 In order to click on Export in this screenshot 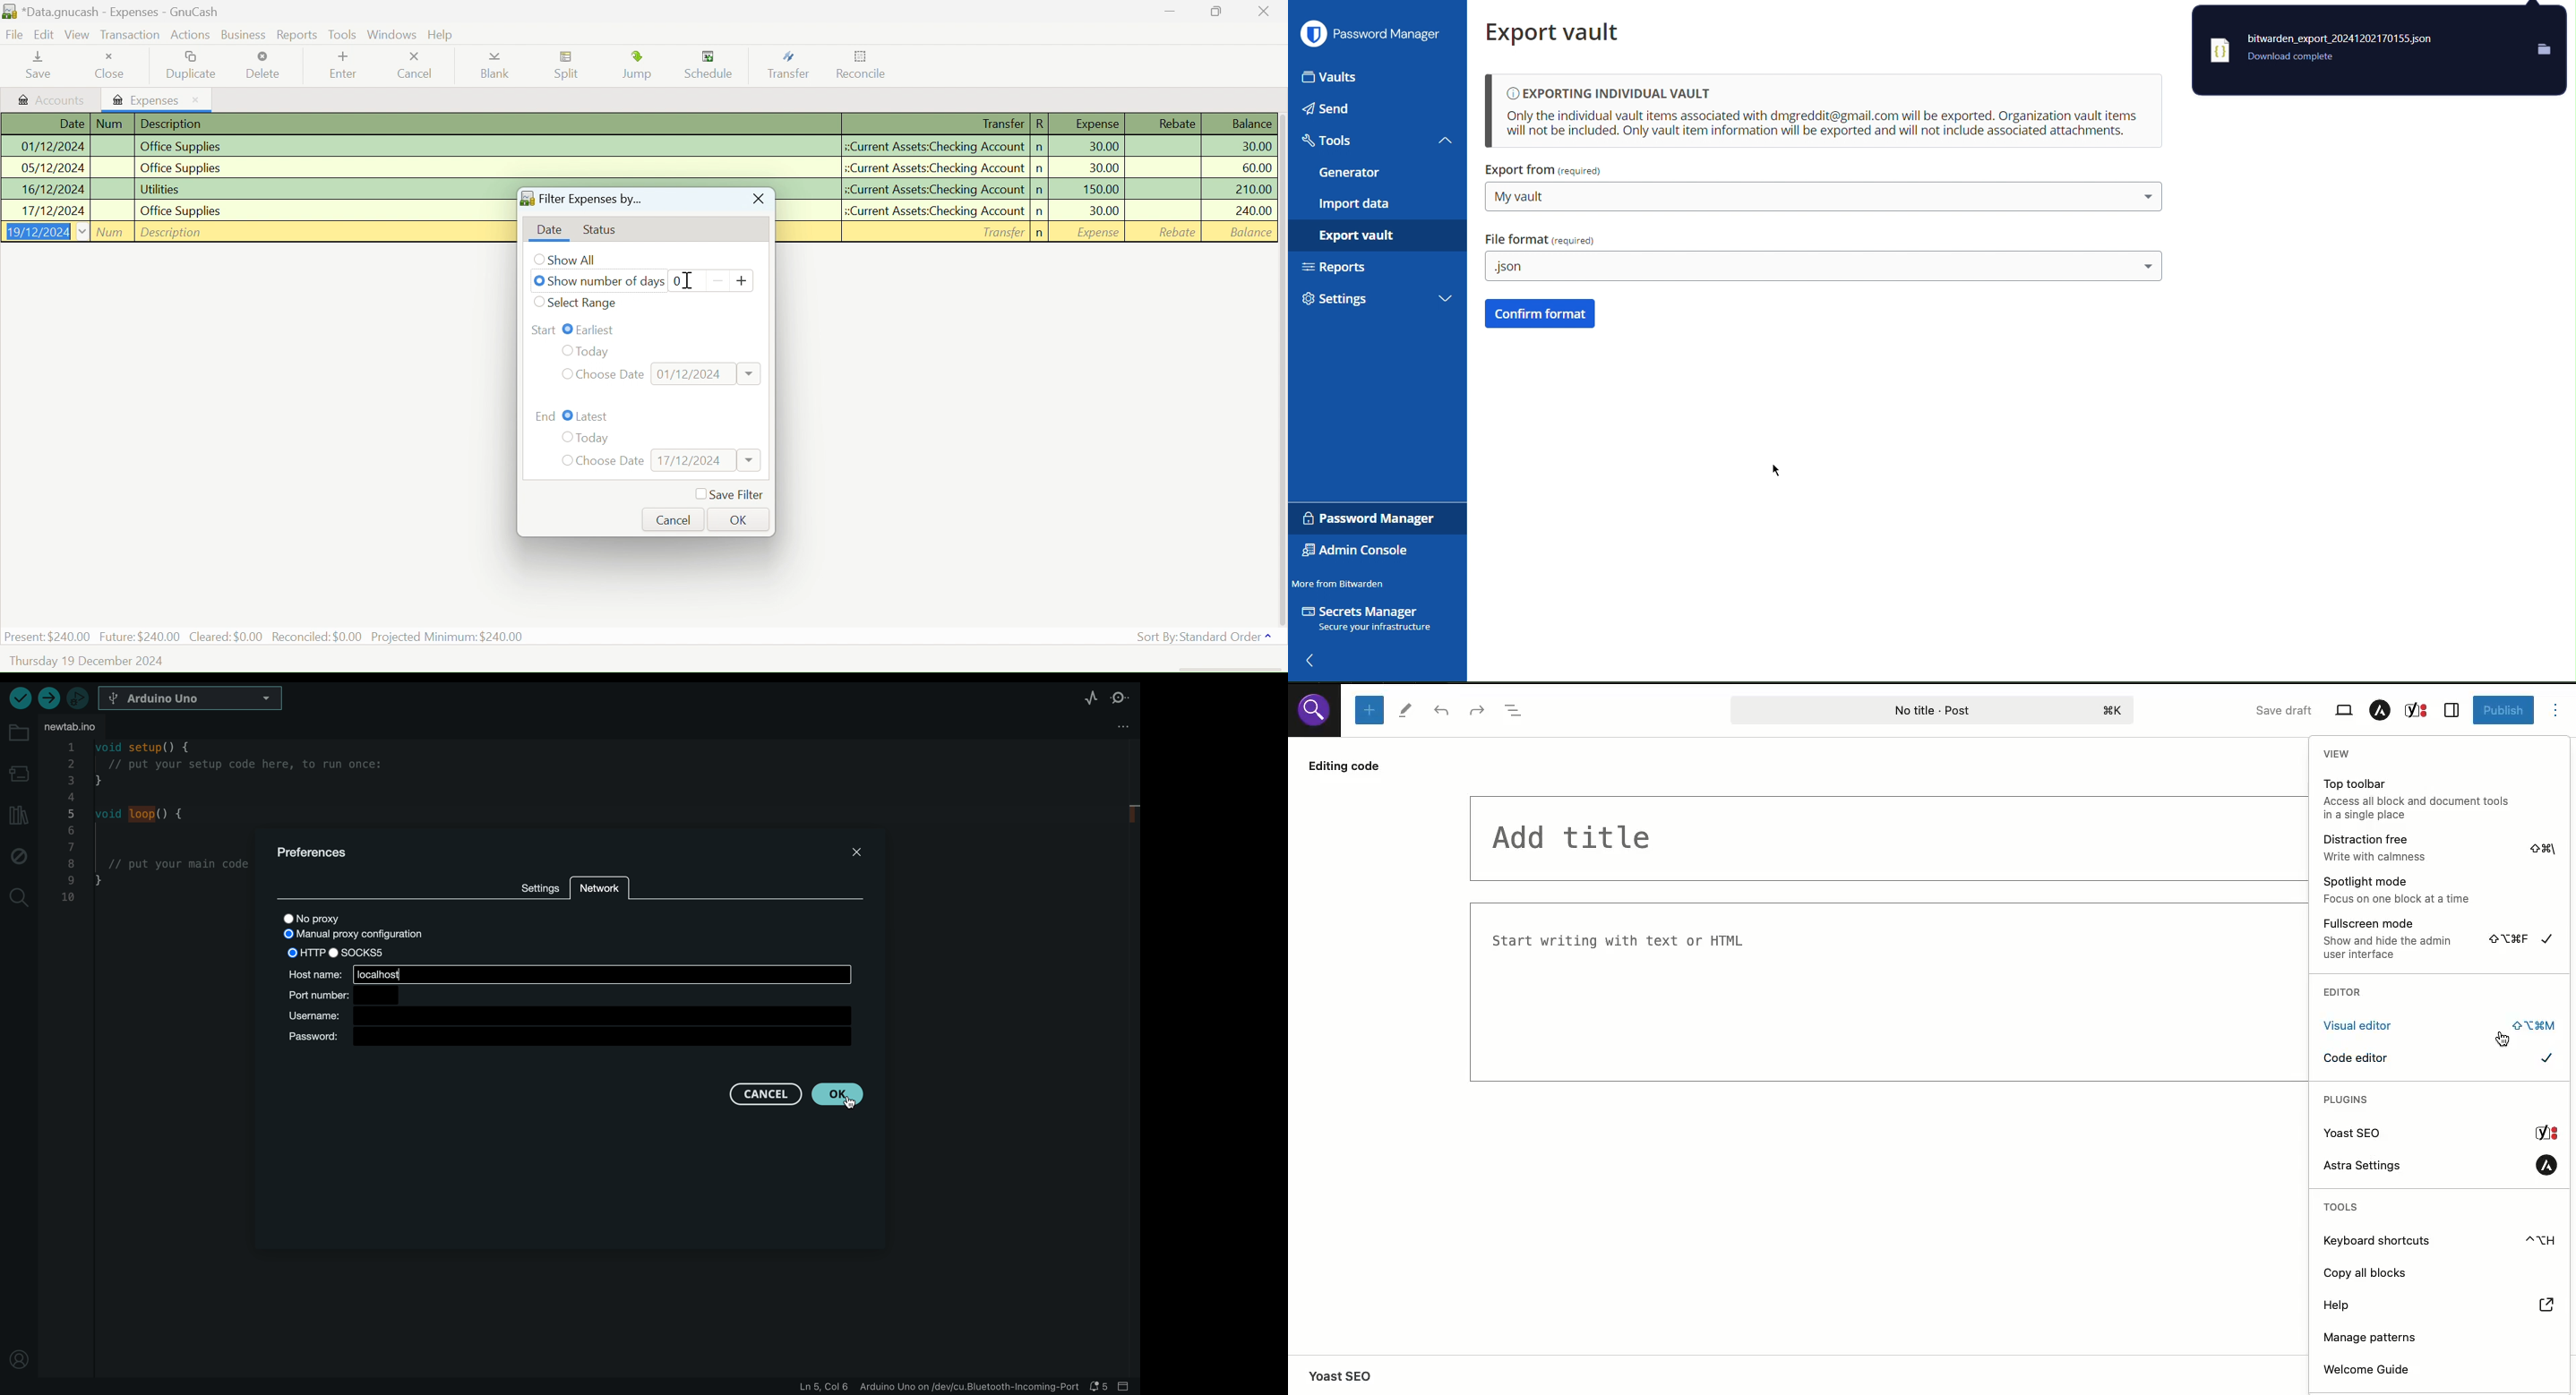, I will do `click(1361, 234)`.